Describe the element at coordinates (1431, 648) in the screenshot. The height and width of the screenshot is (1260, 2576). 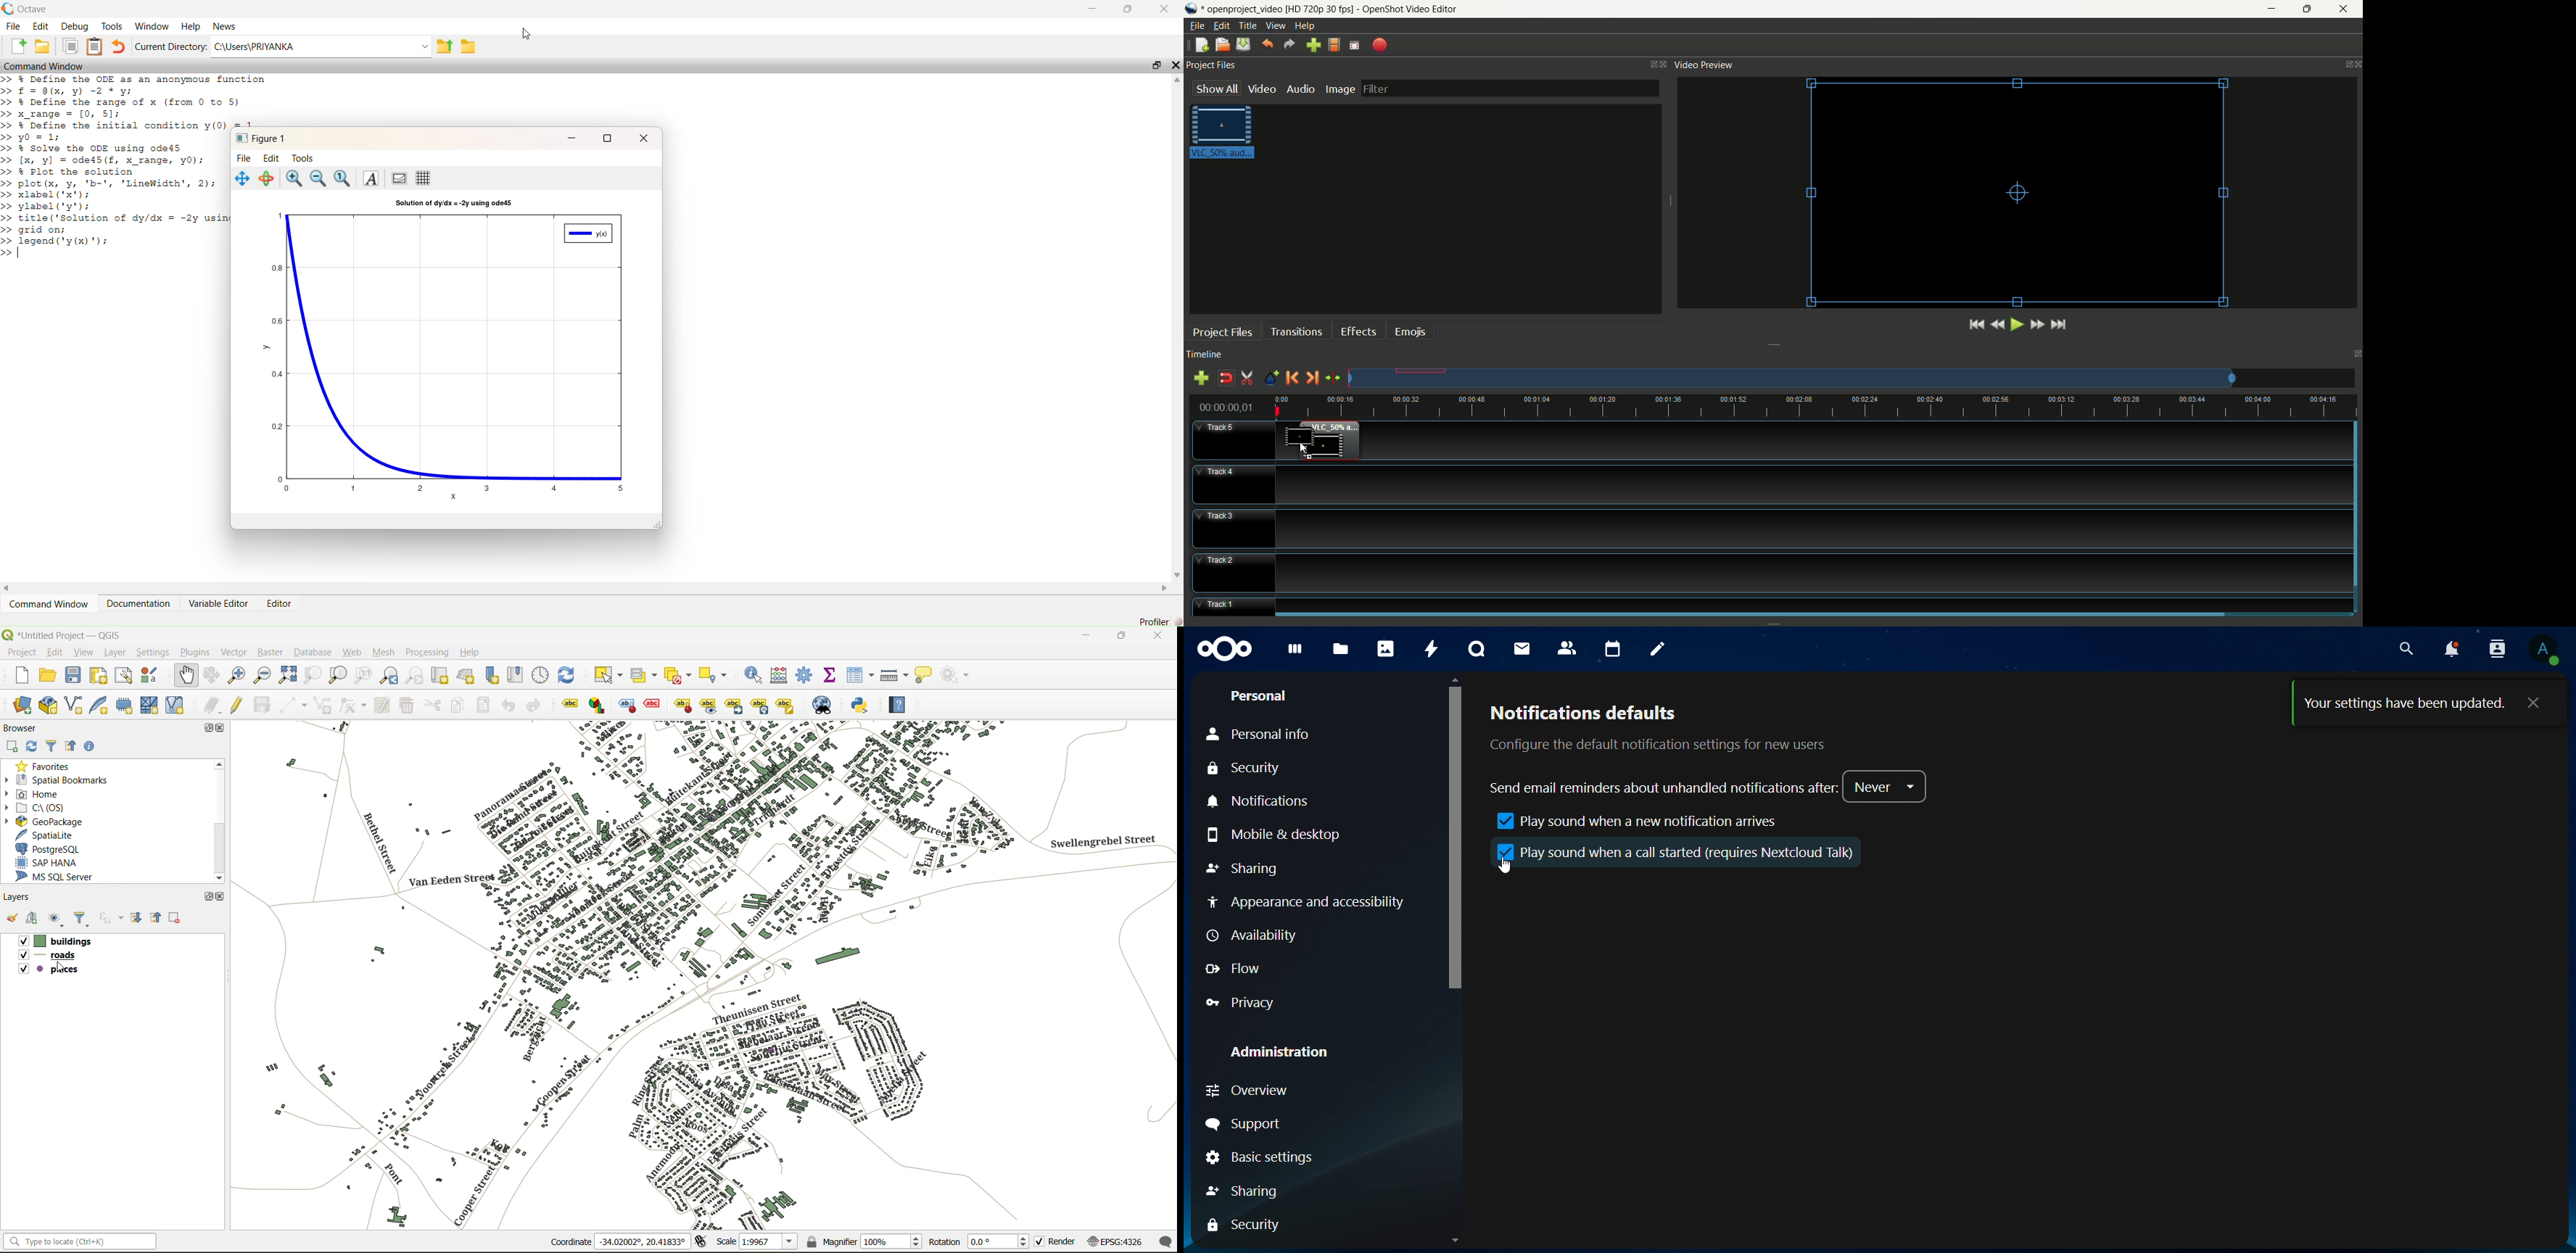
I see `activity` at that location.